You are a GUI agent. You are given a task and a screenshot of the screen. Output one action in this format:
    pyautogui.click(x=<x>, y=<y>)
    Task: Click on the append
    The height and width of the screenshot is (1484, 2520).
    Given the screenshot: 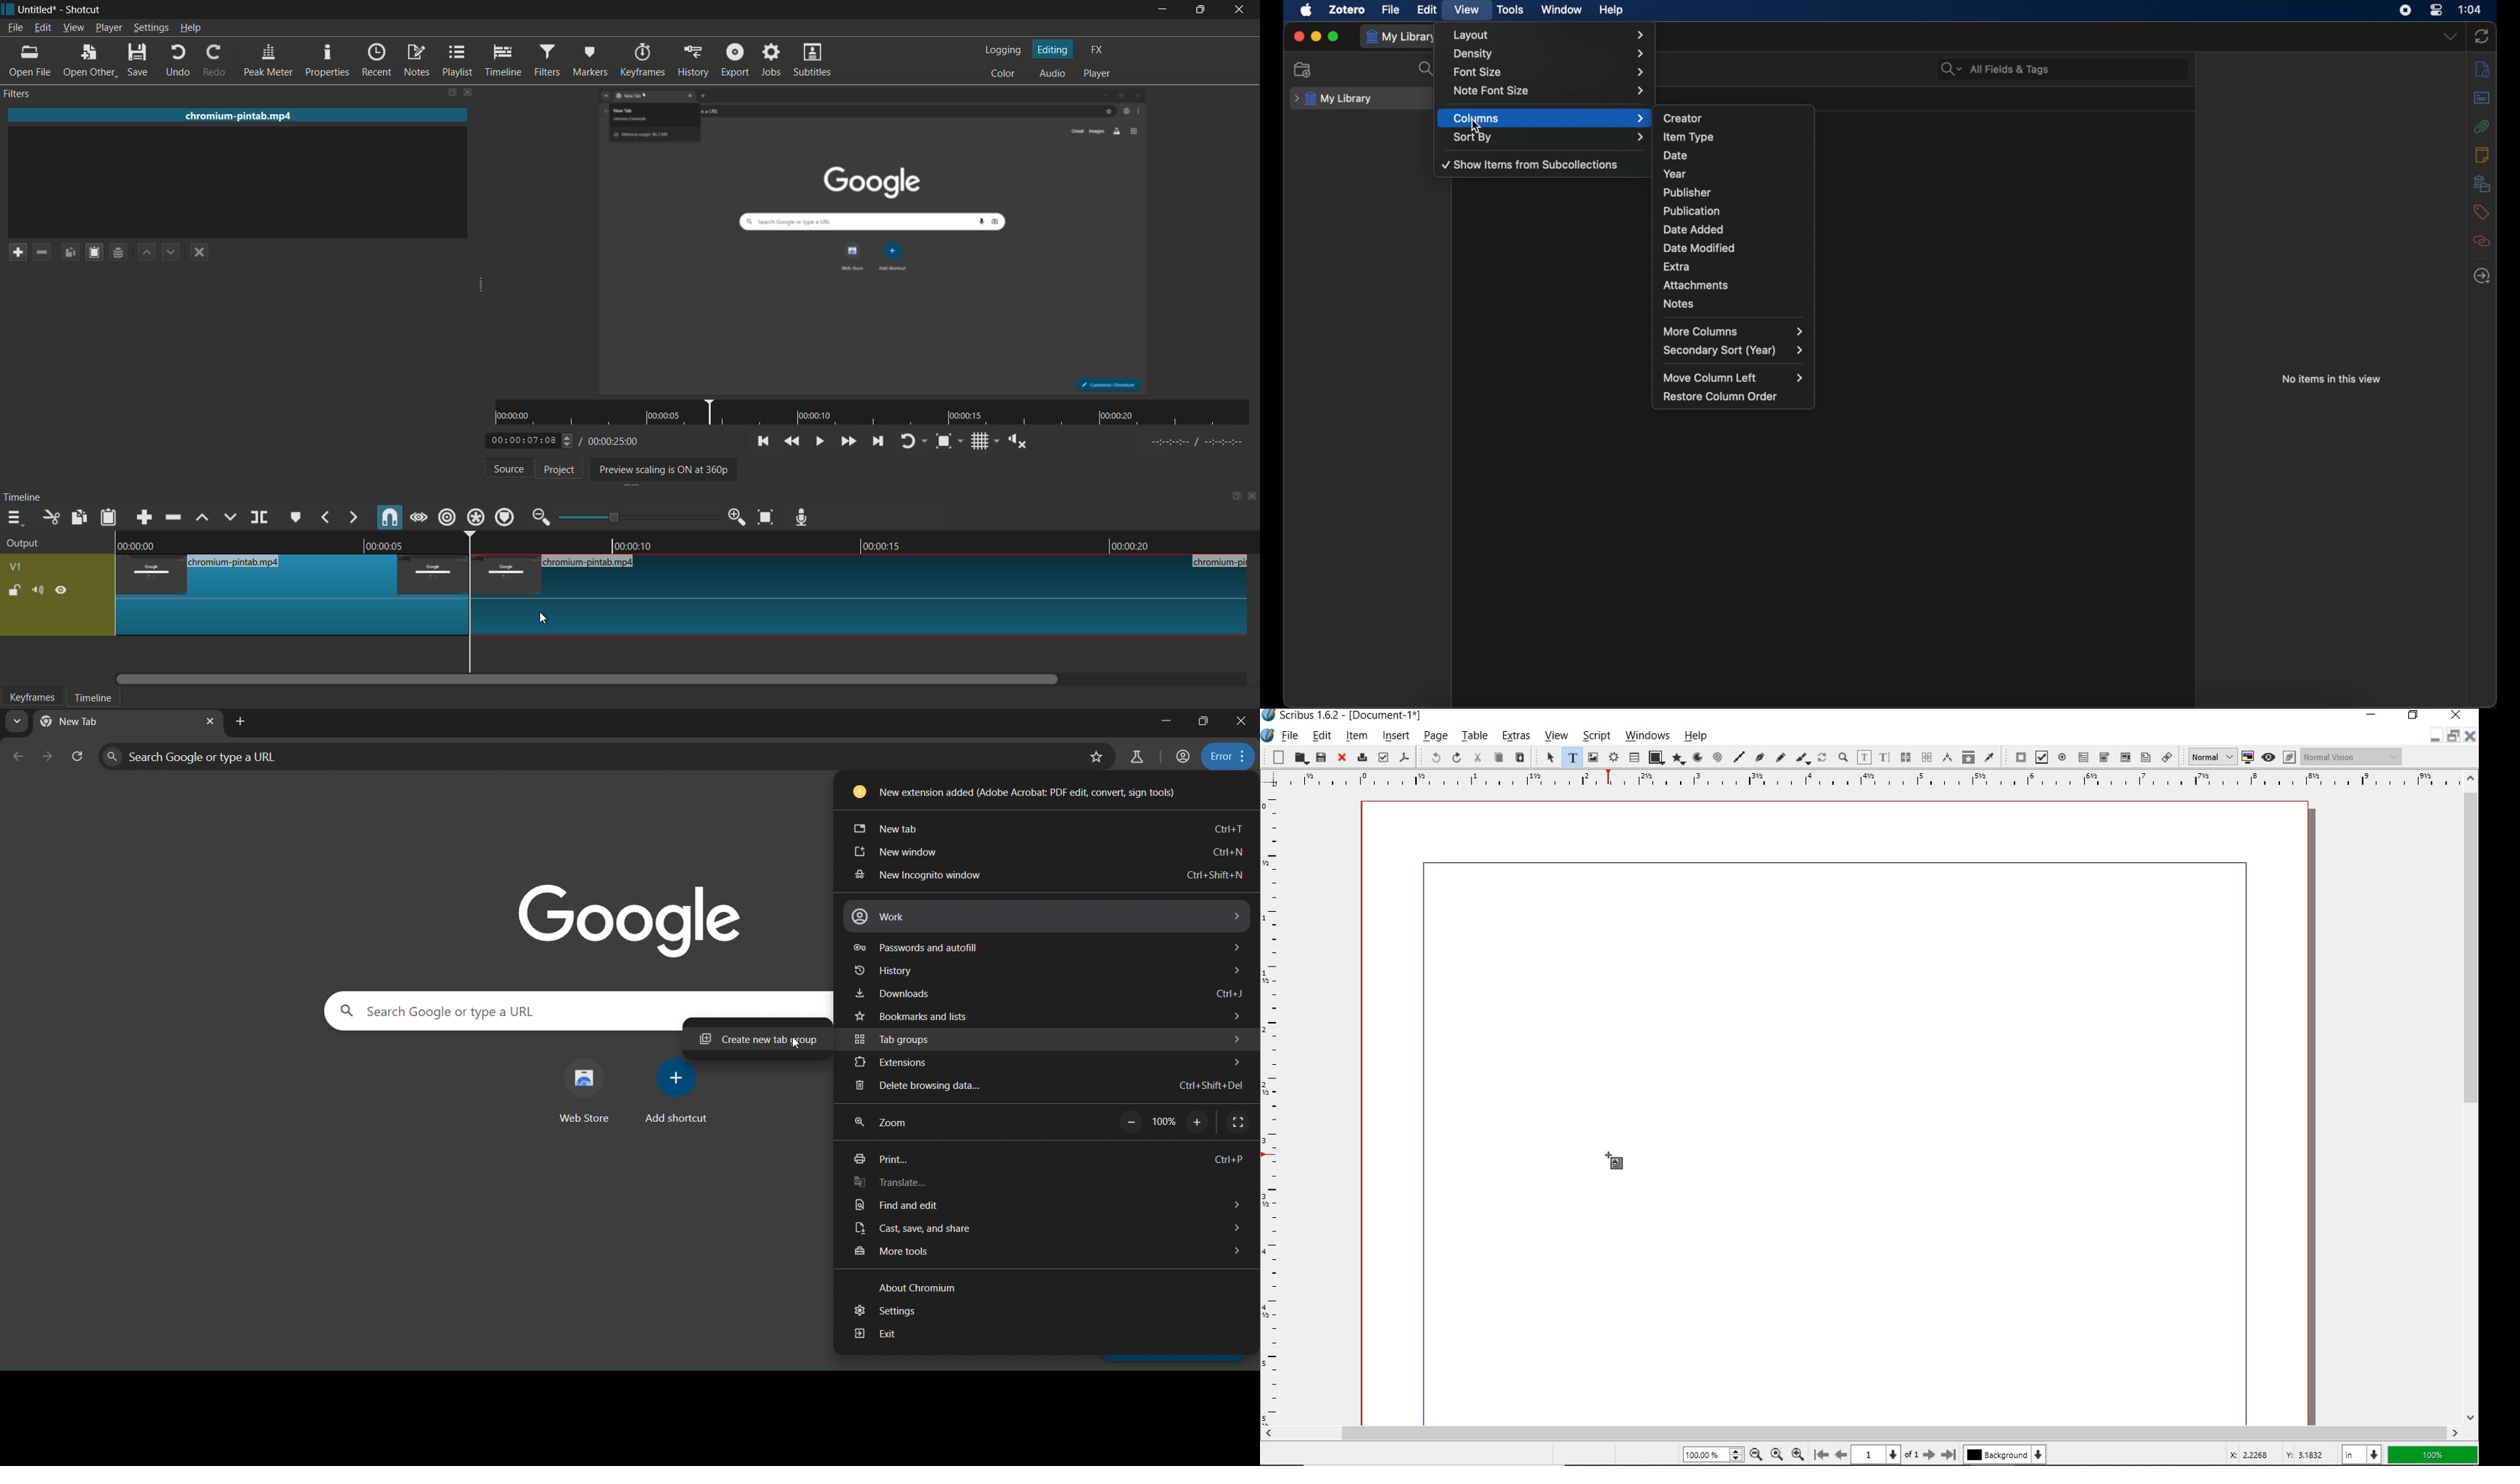 What is the action you would take?
    pyautogui.click(x=143, y=518)
    